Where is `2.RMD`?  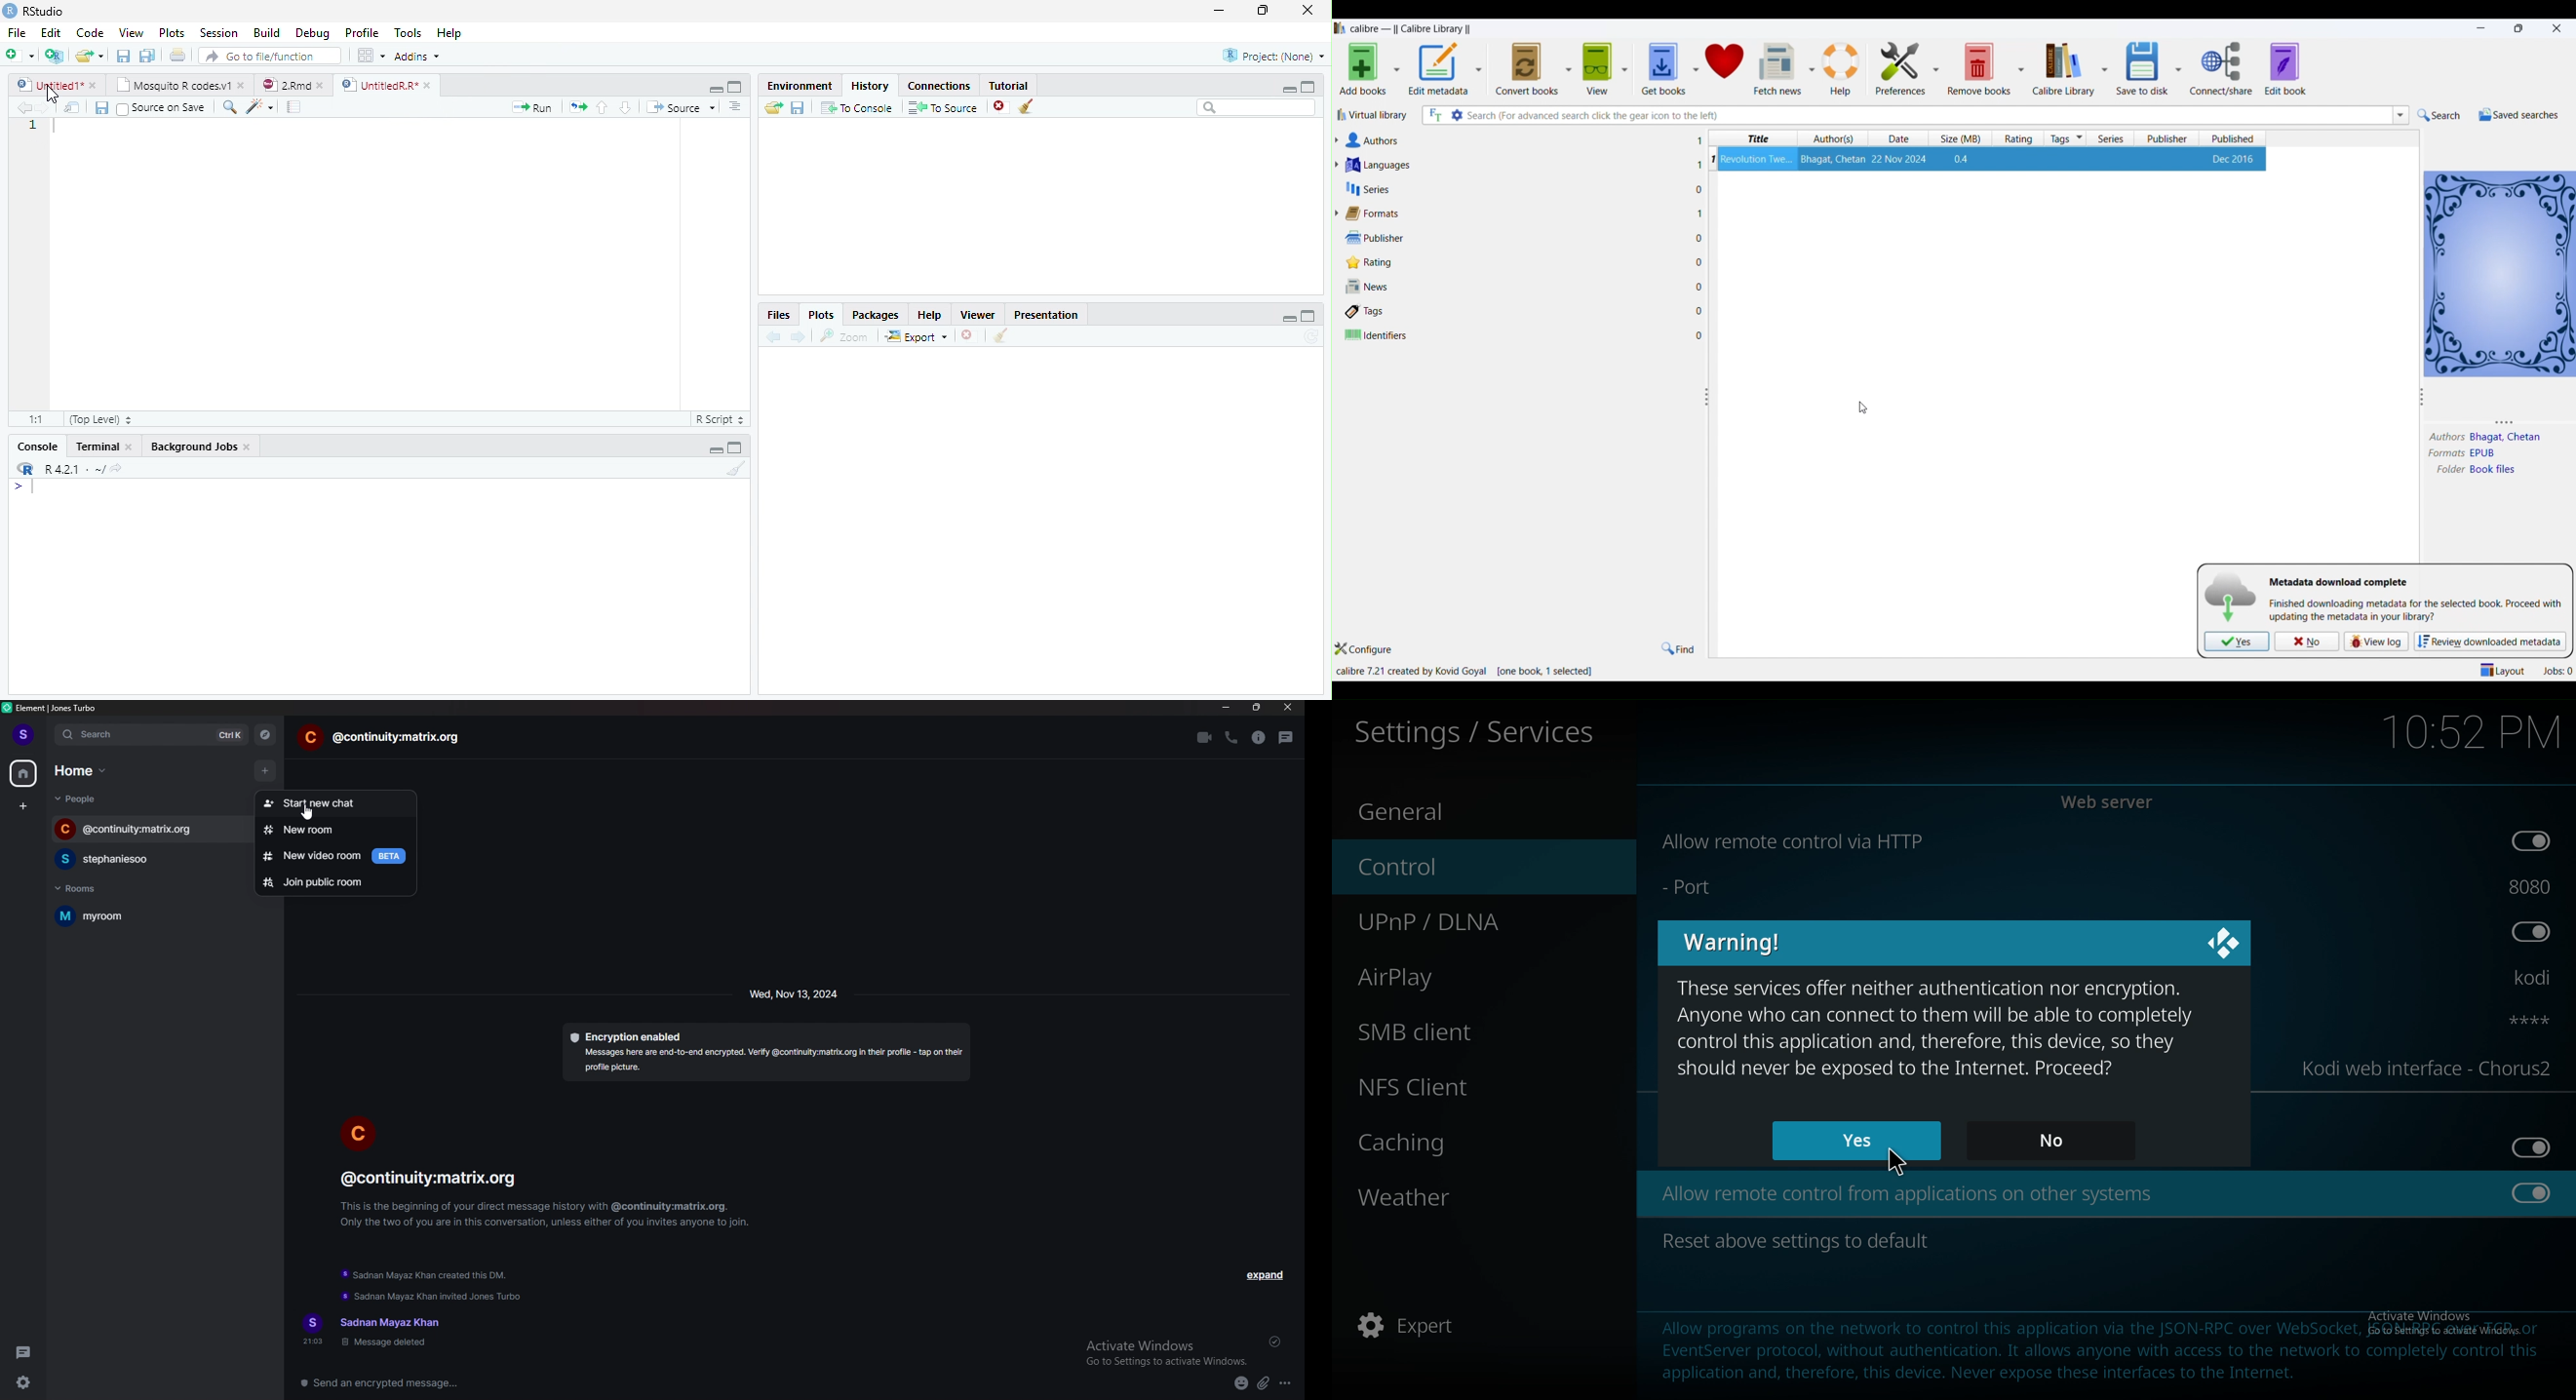 2.RMD is located at coordinates (293, 85).